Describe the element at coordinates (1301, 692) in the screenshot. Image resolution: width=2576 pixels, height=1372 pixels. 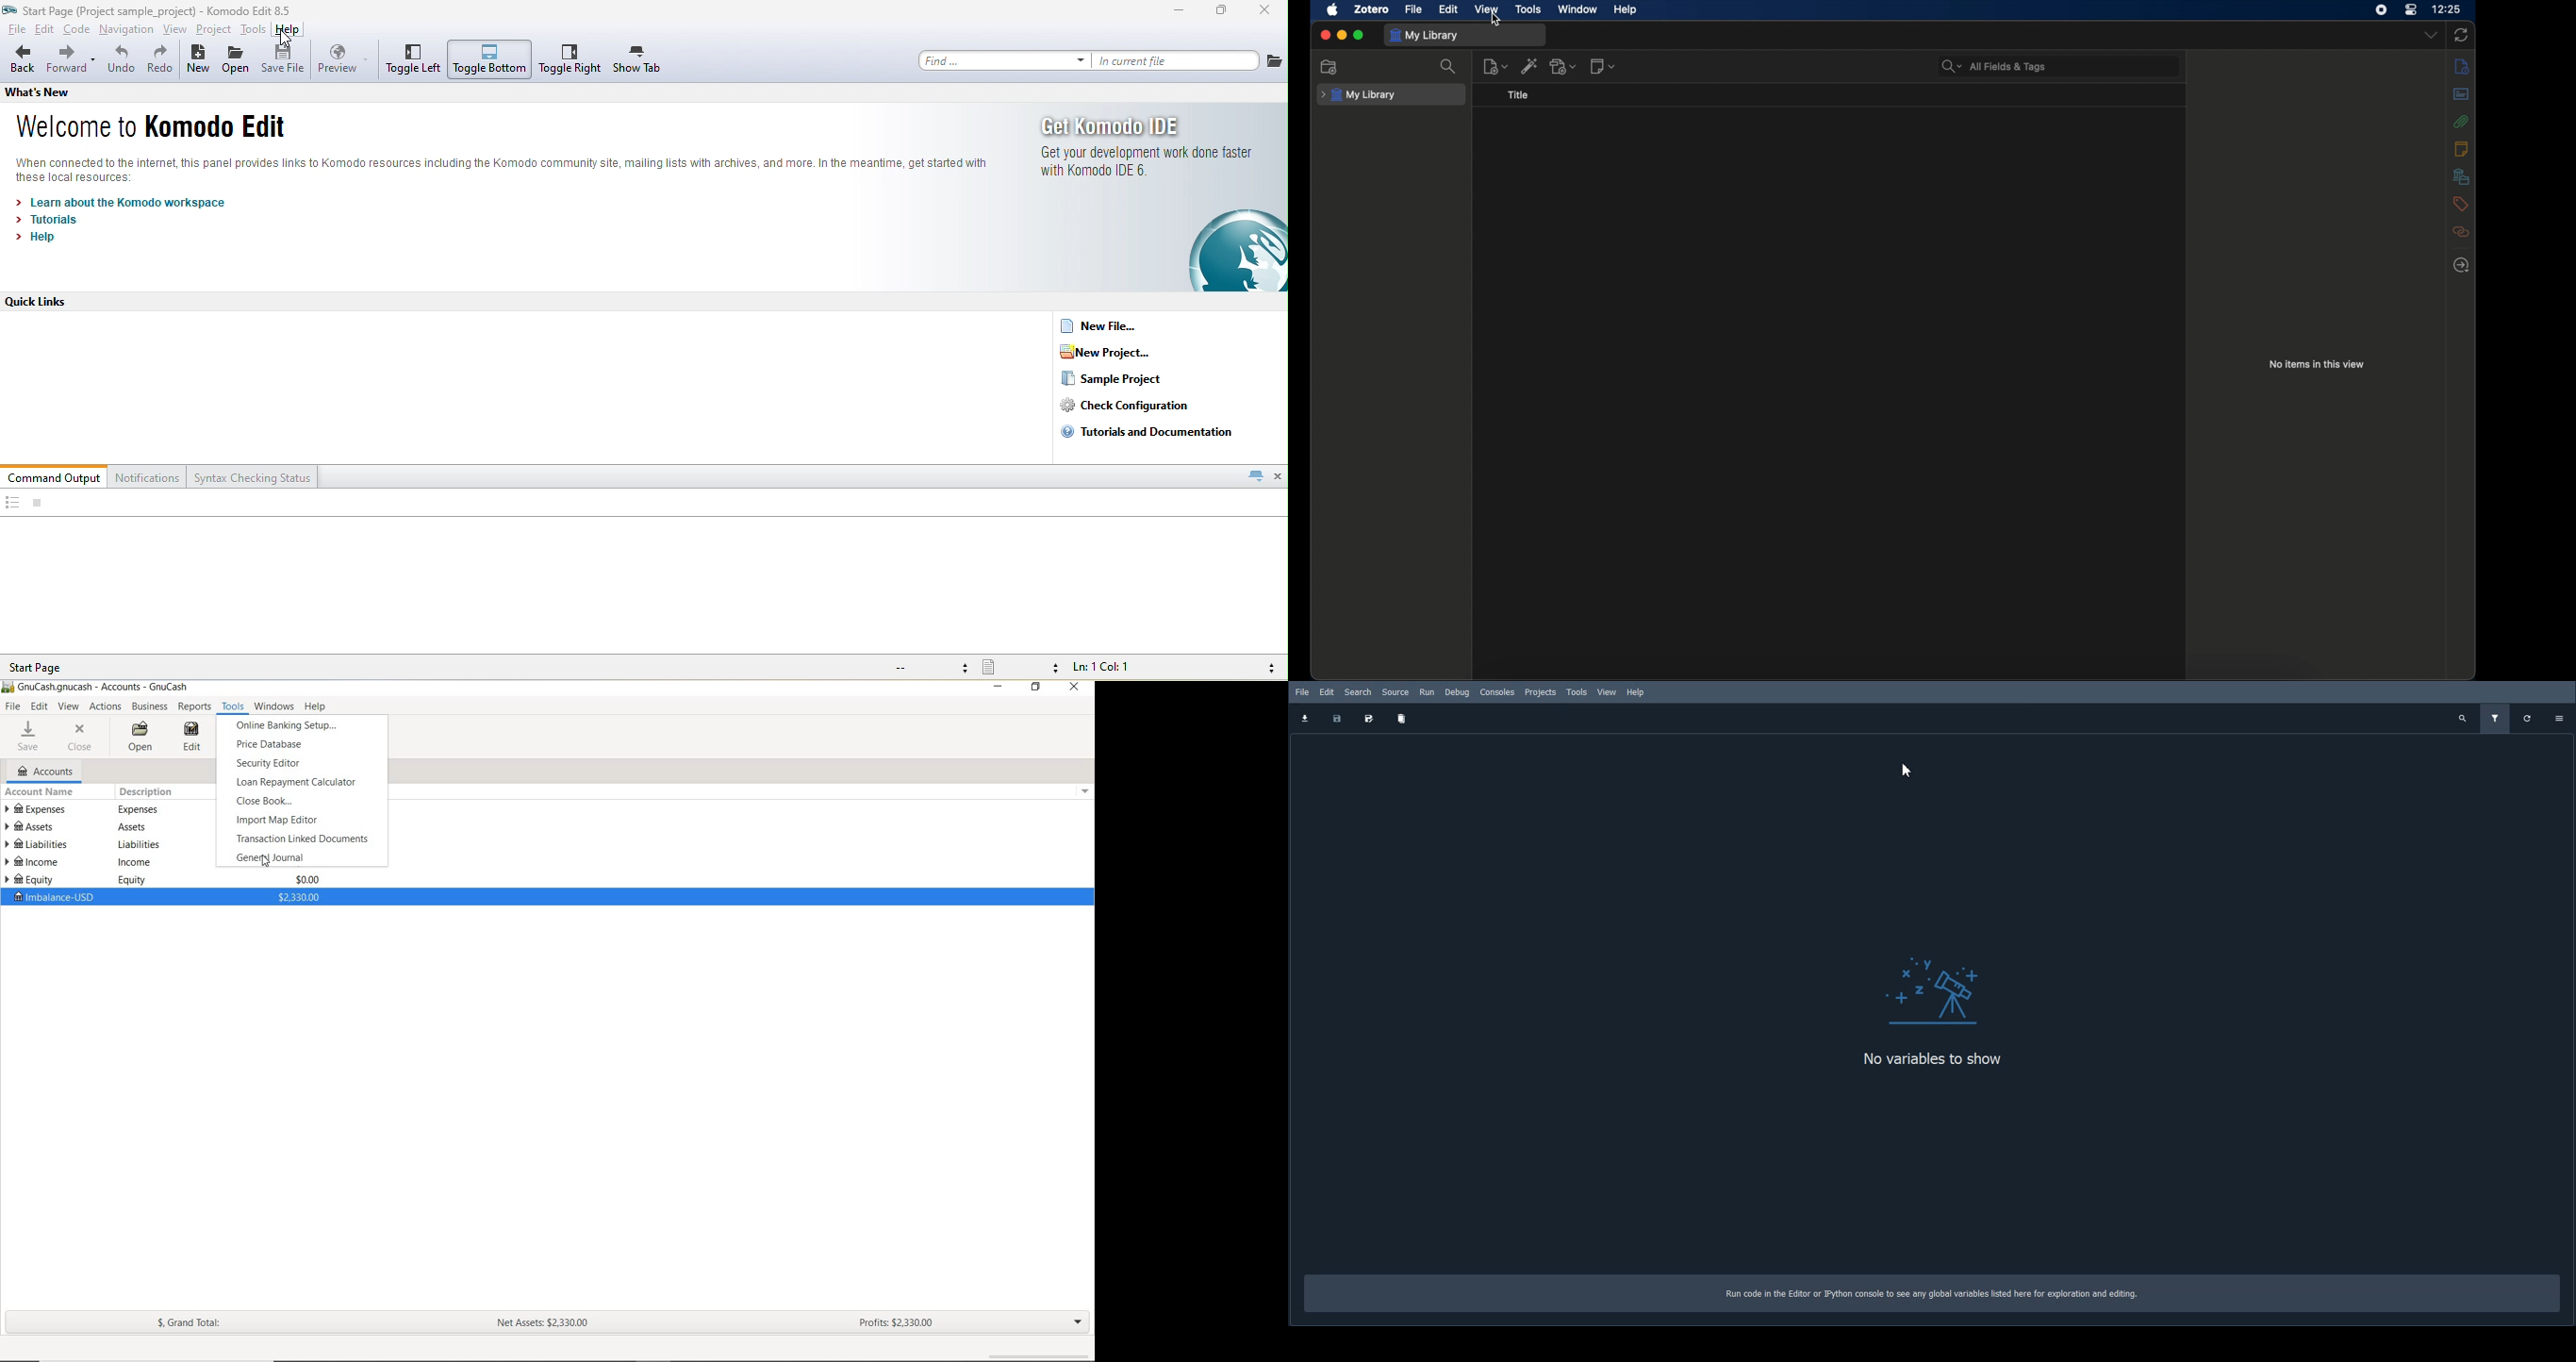
I see `File` at that location.